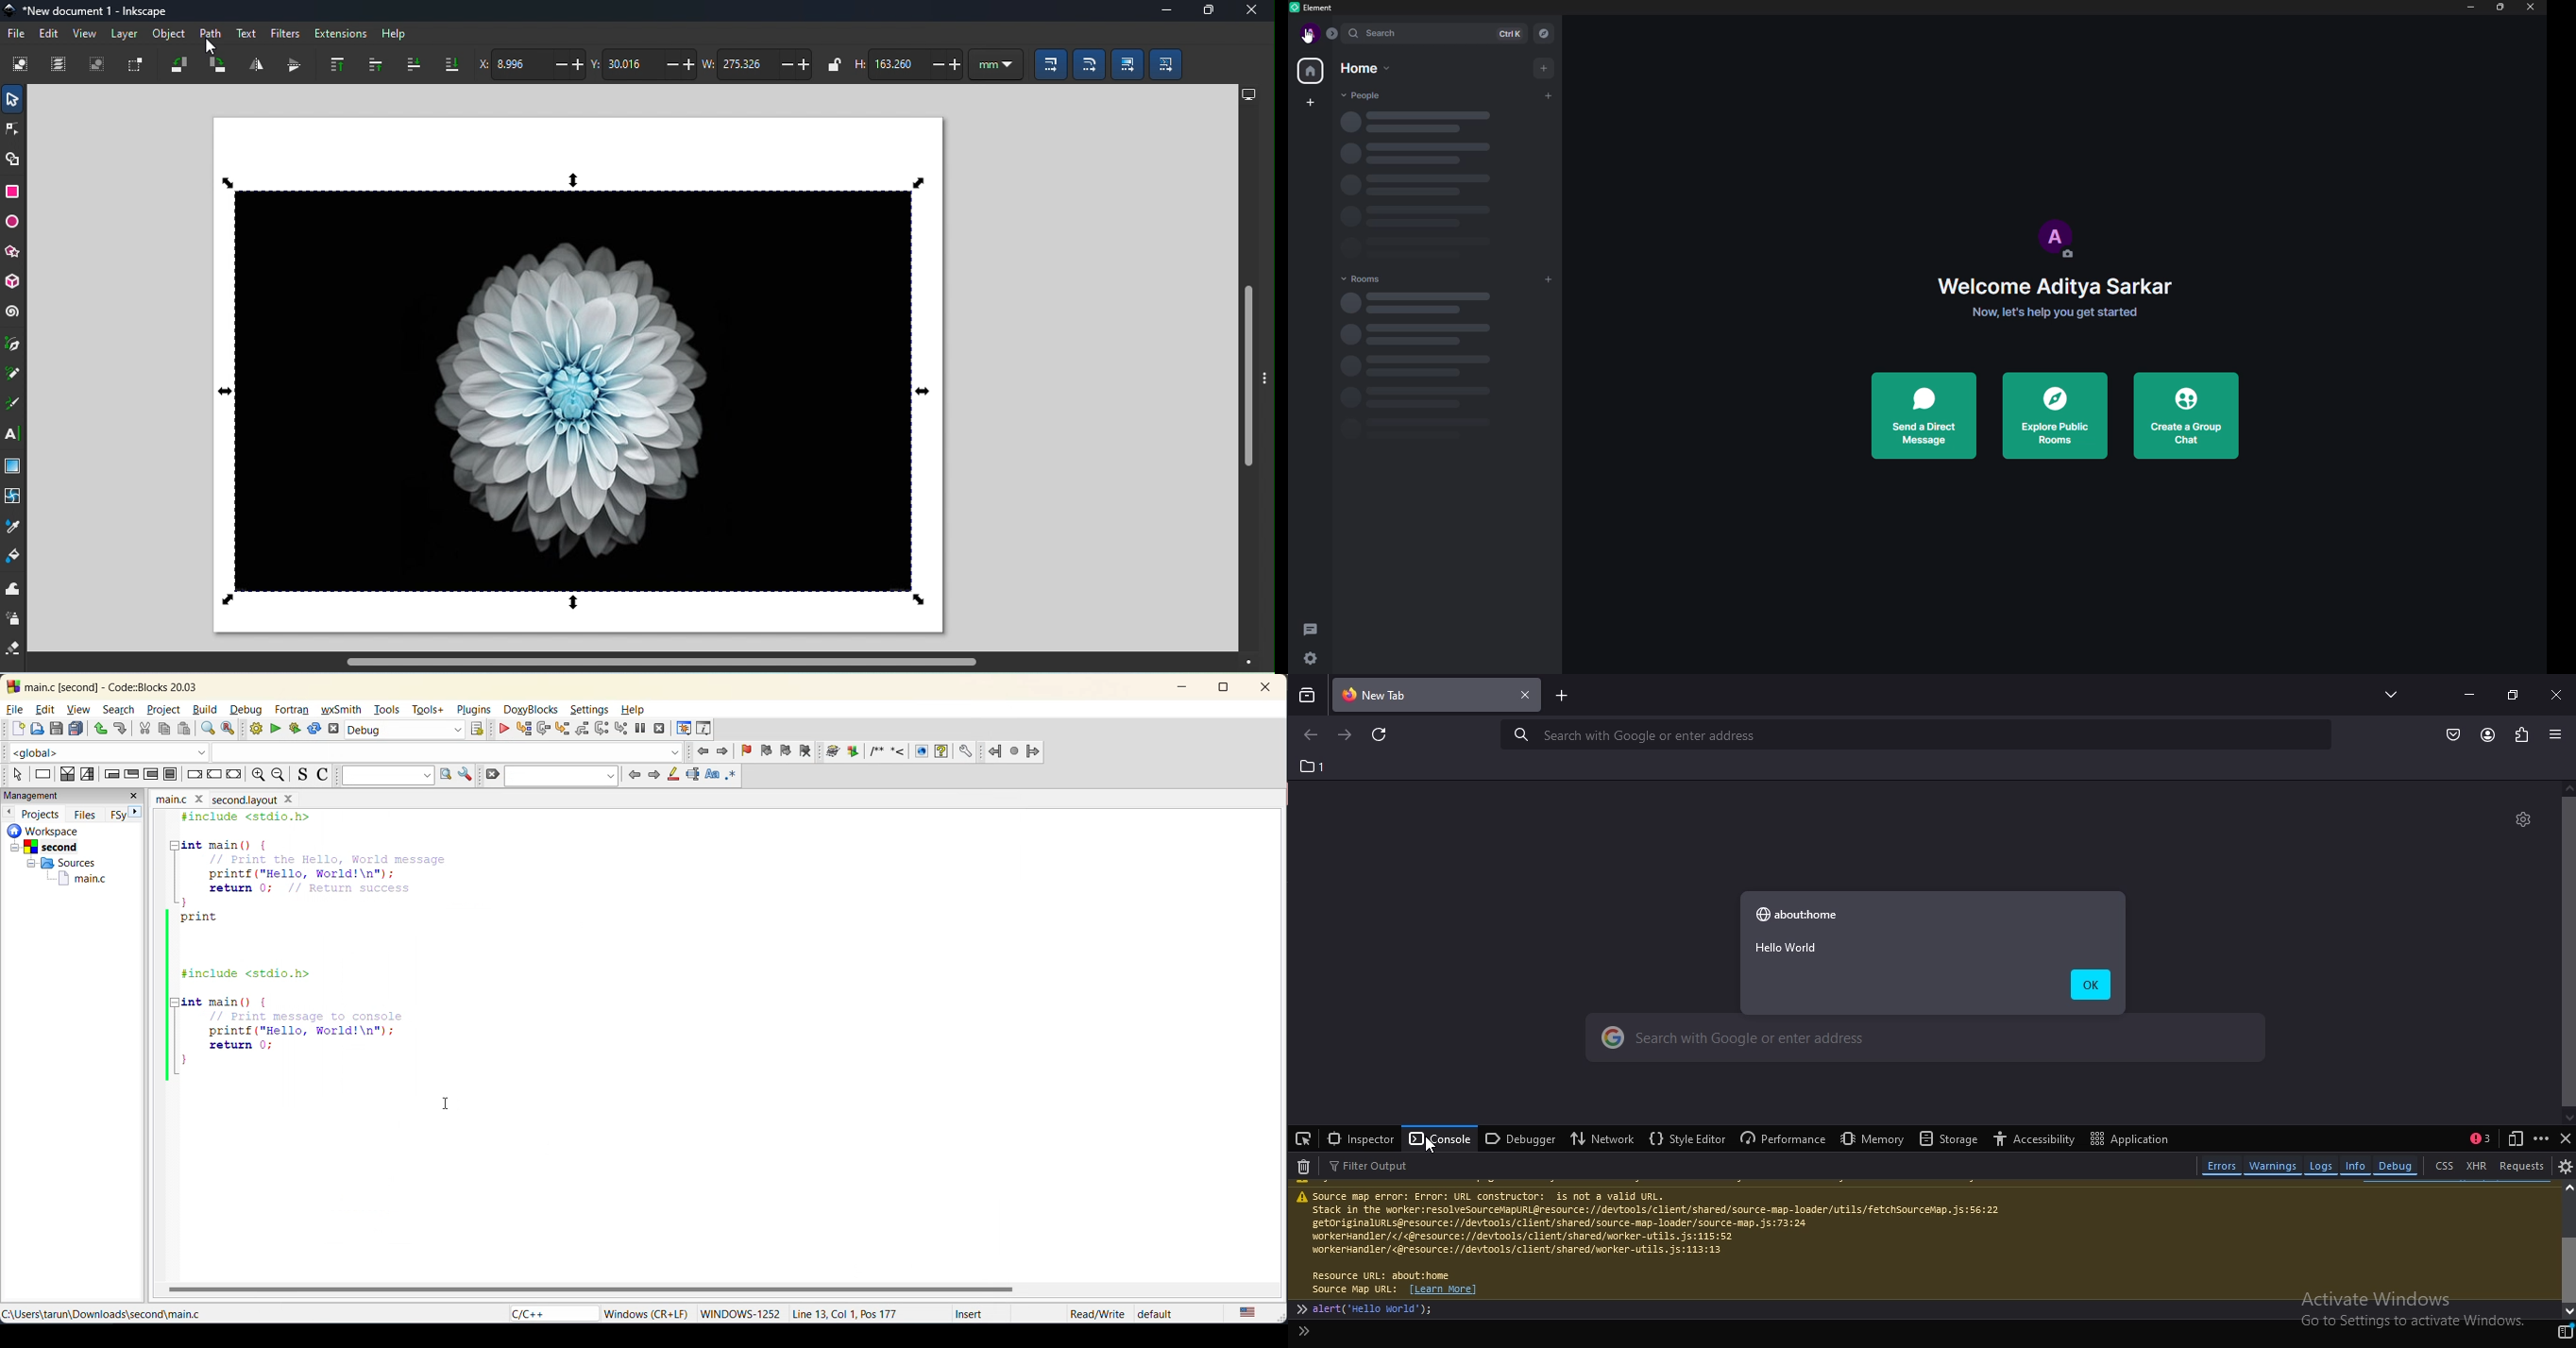 The height and width of the screenshot is (1372, 2576). I want to click on All rooms, so click(1310, 71).